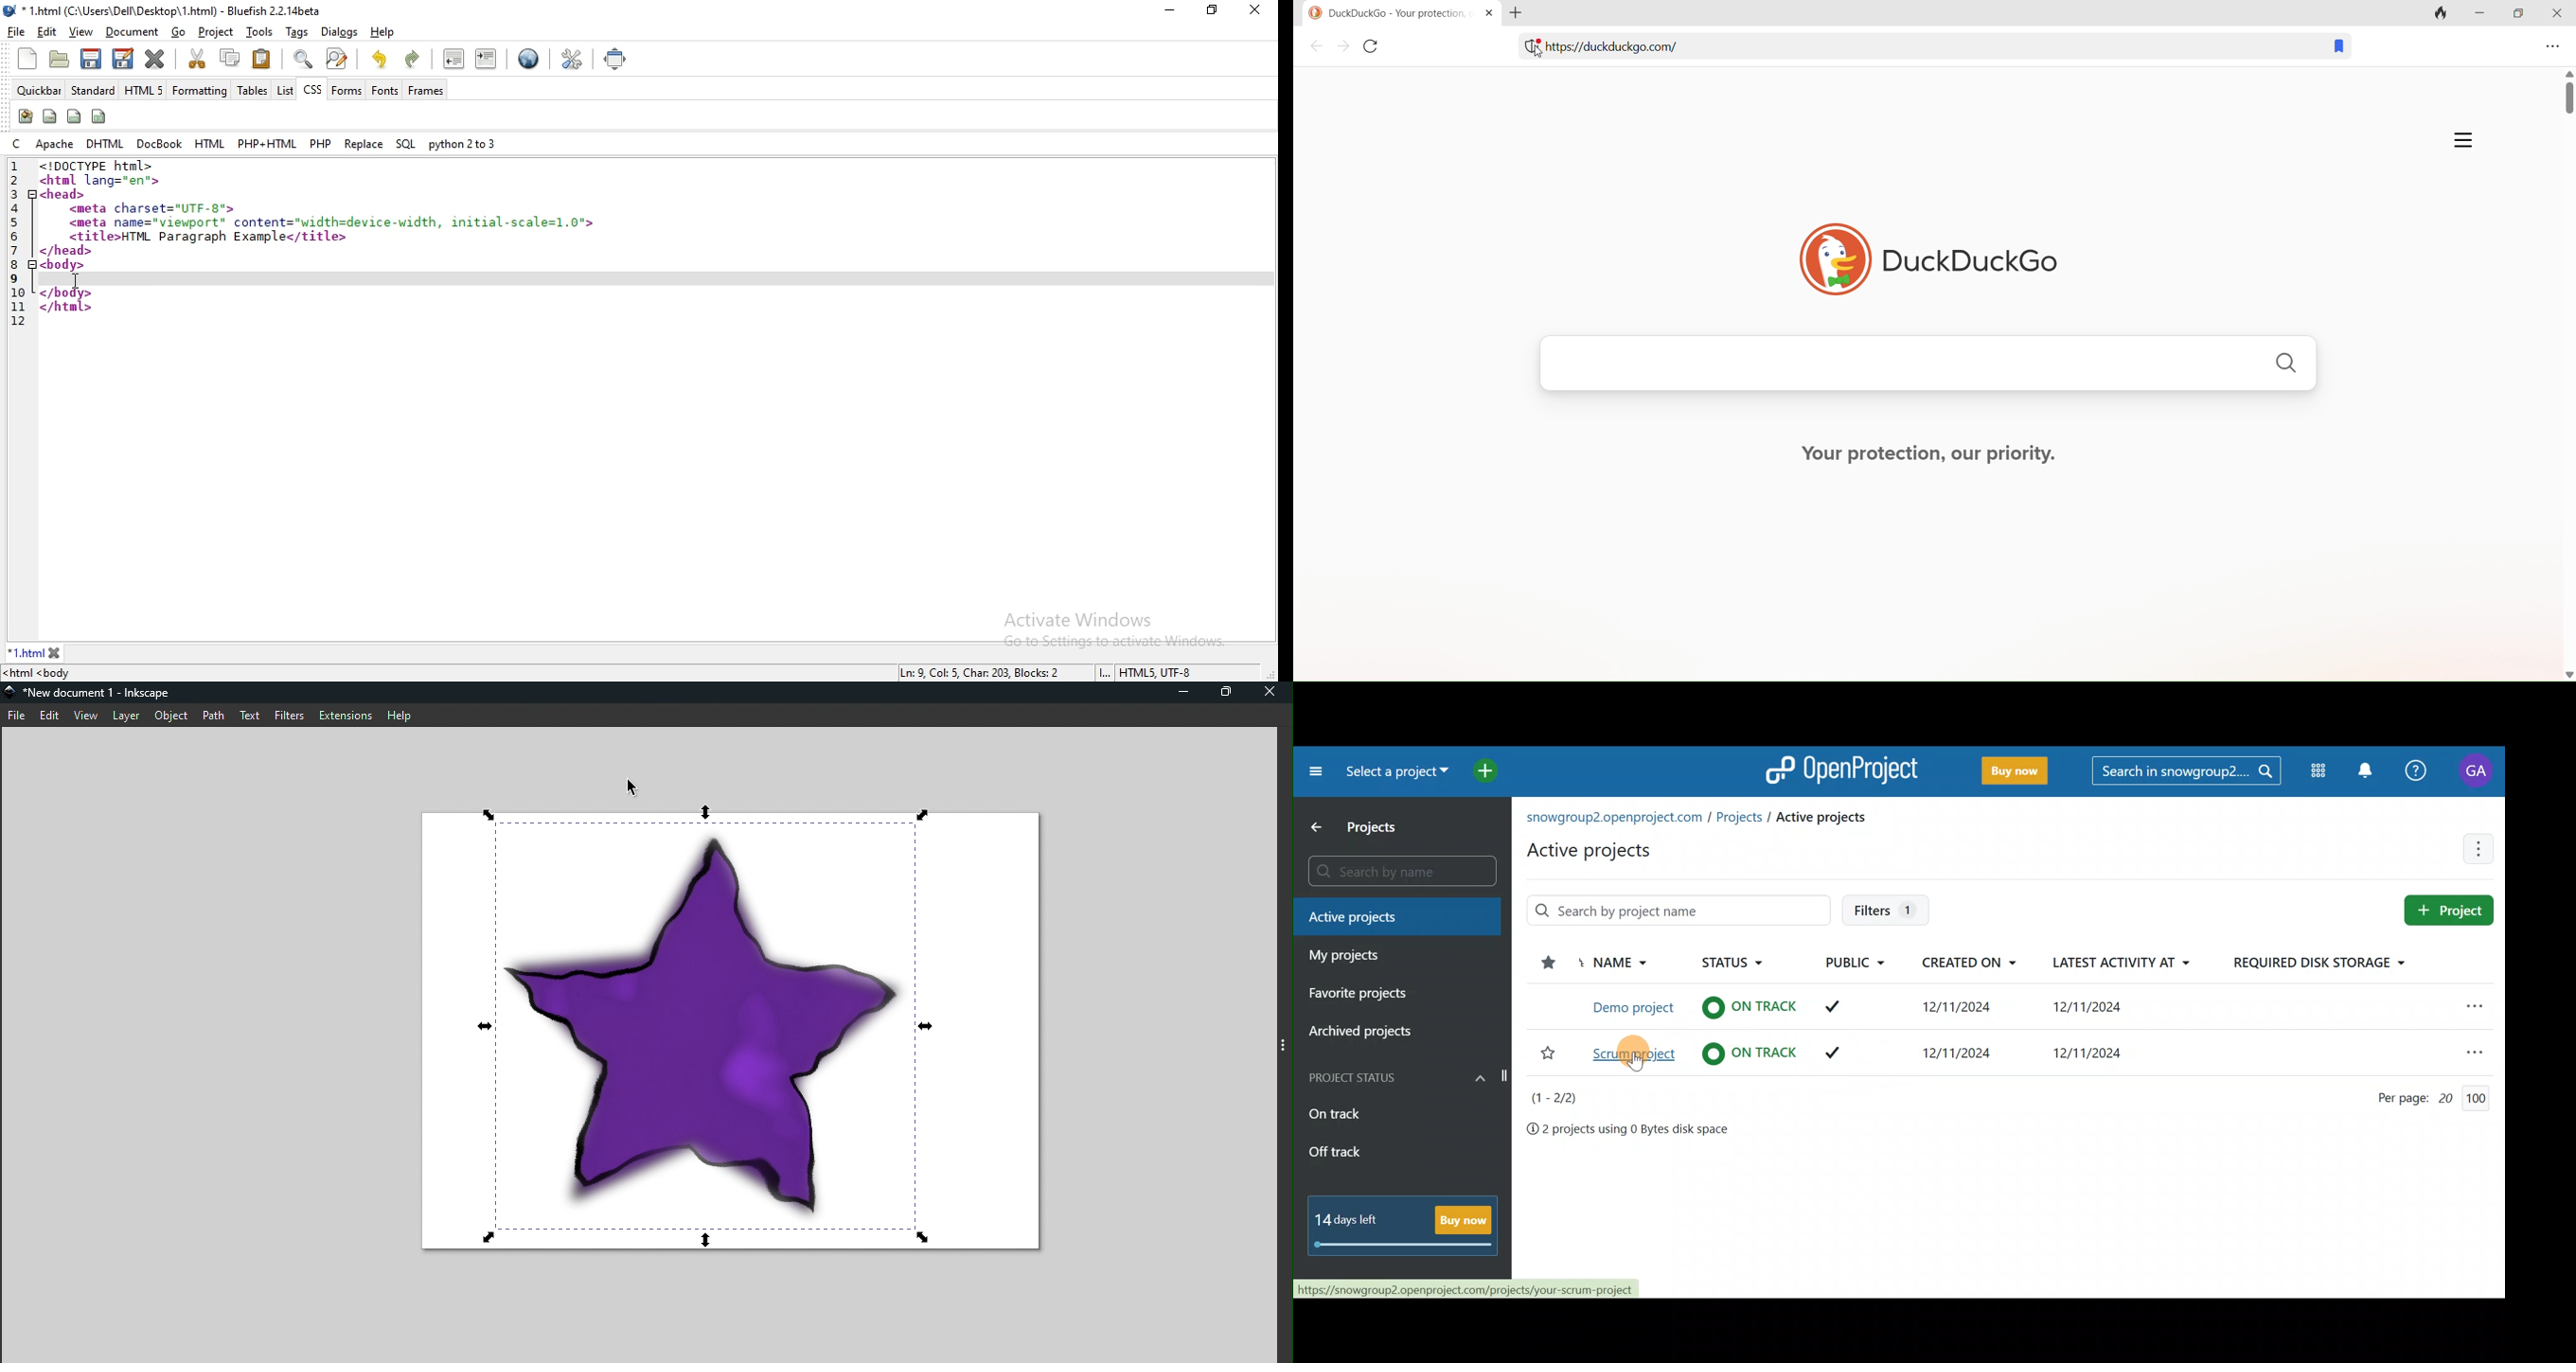 The width and height of the screenshot is (2576, 1372). I want to click on docbook, so click(159, 144).